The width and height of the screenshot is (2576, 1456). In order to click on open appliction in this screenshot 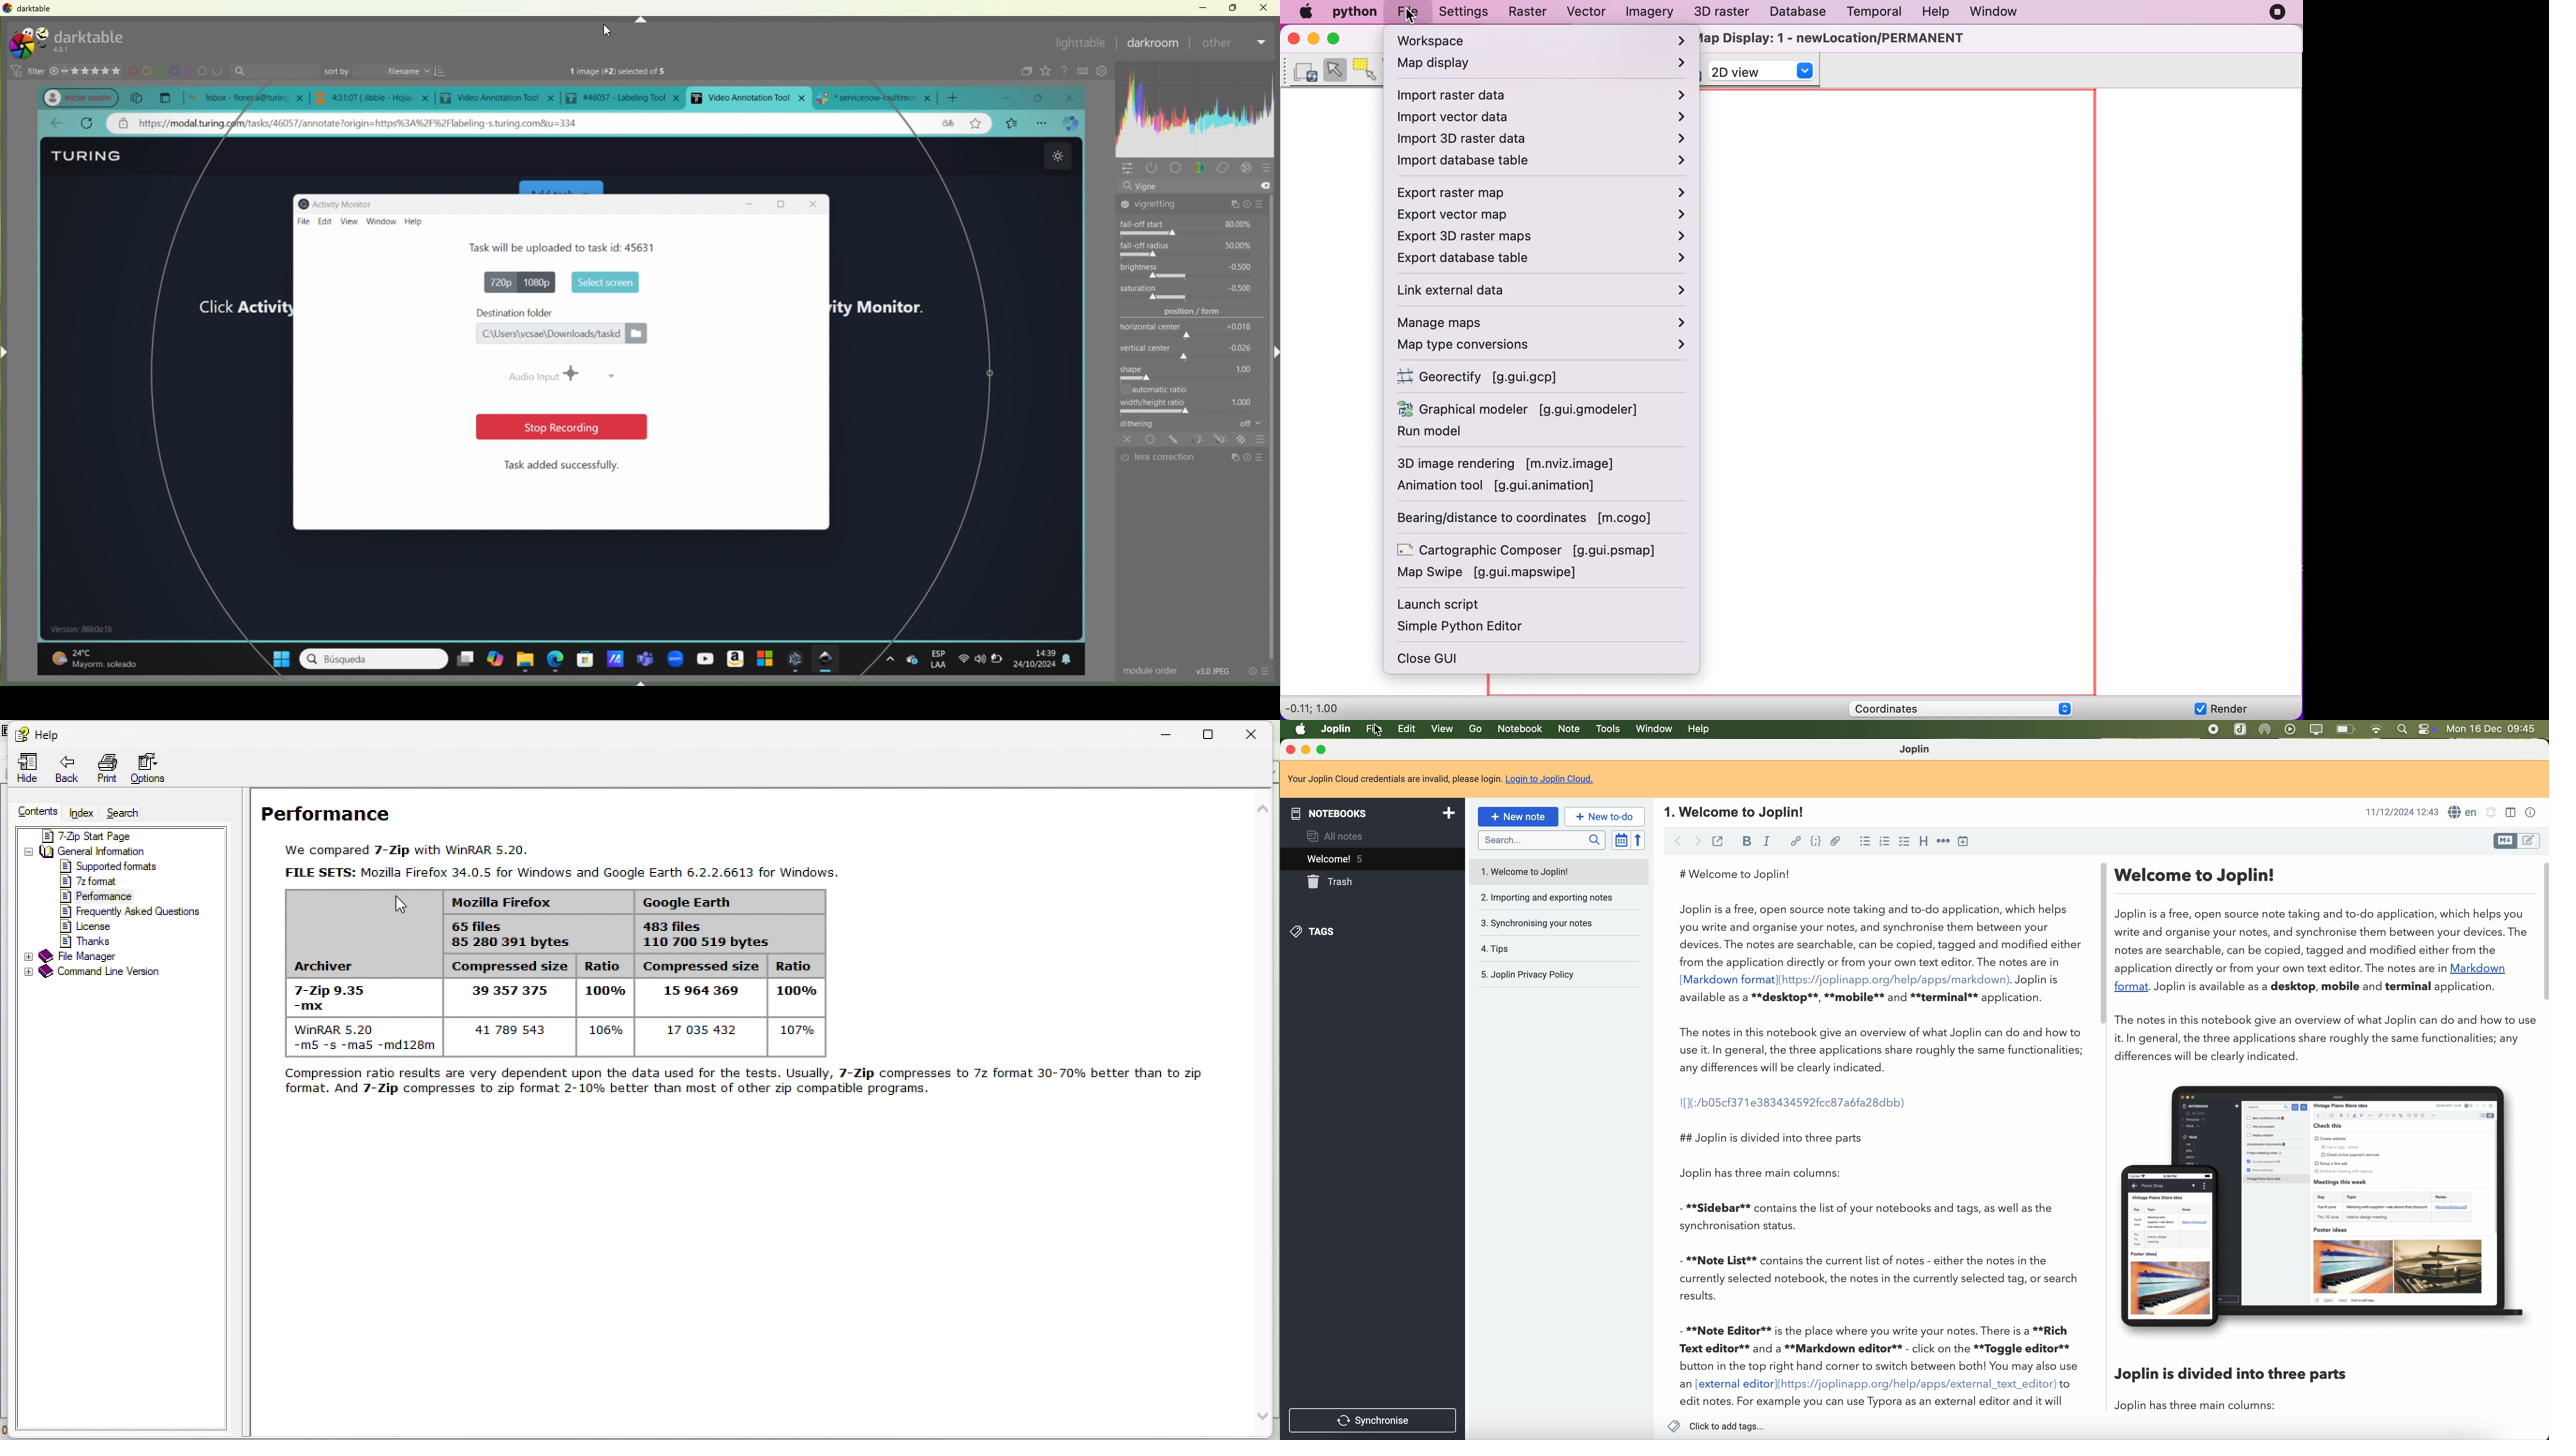, I will do `click(796, 660)`.